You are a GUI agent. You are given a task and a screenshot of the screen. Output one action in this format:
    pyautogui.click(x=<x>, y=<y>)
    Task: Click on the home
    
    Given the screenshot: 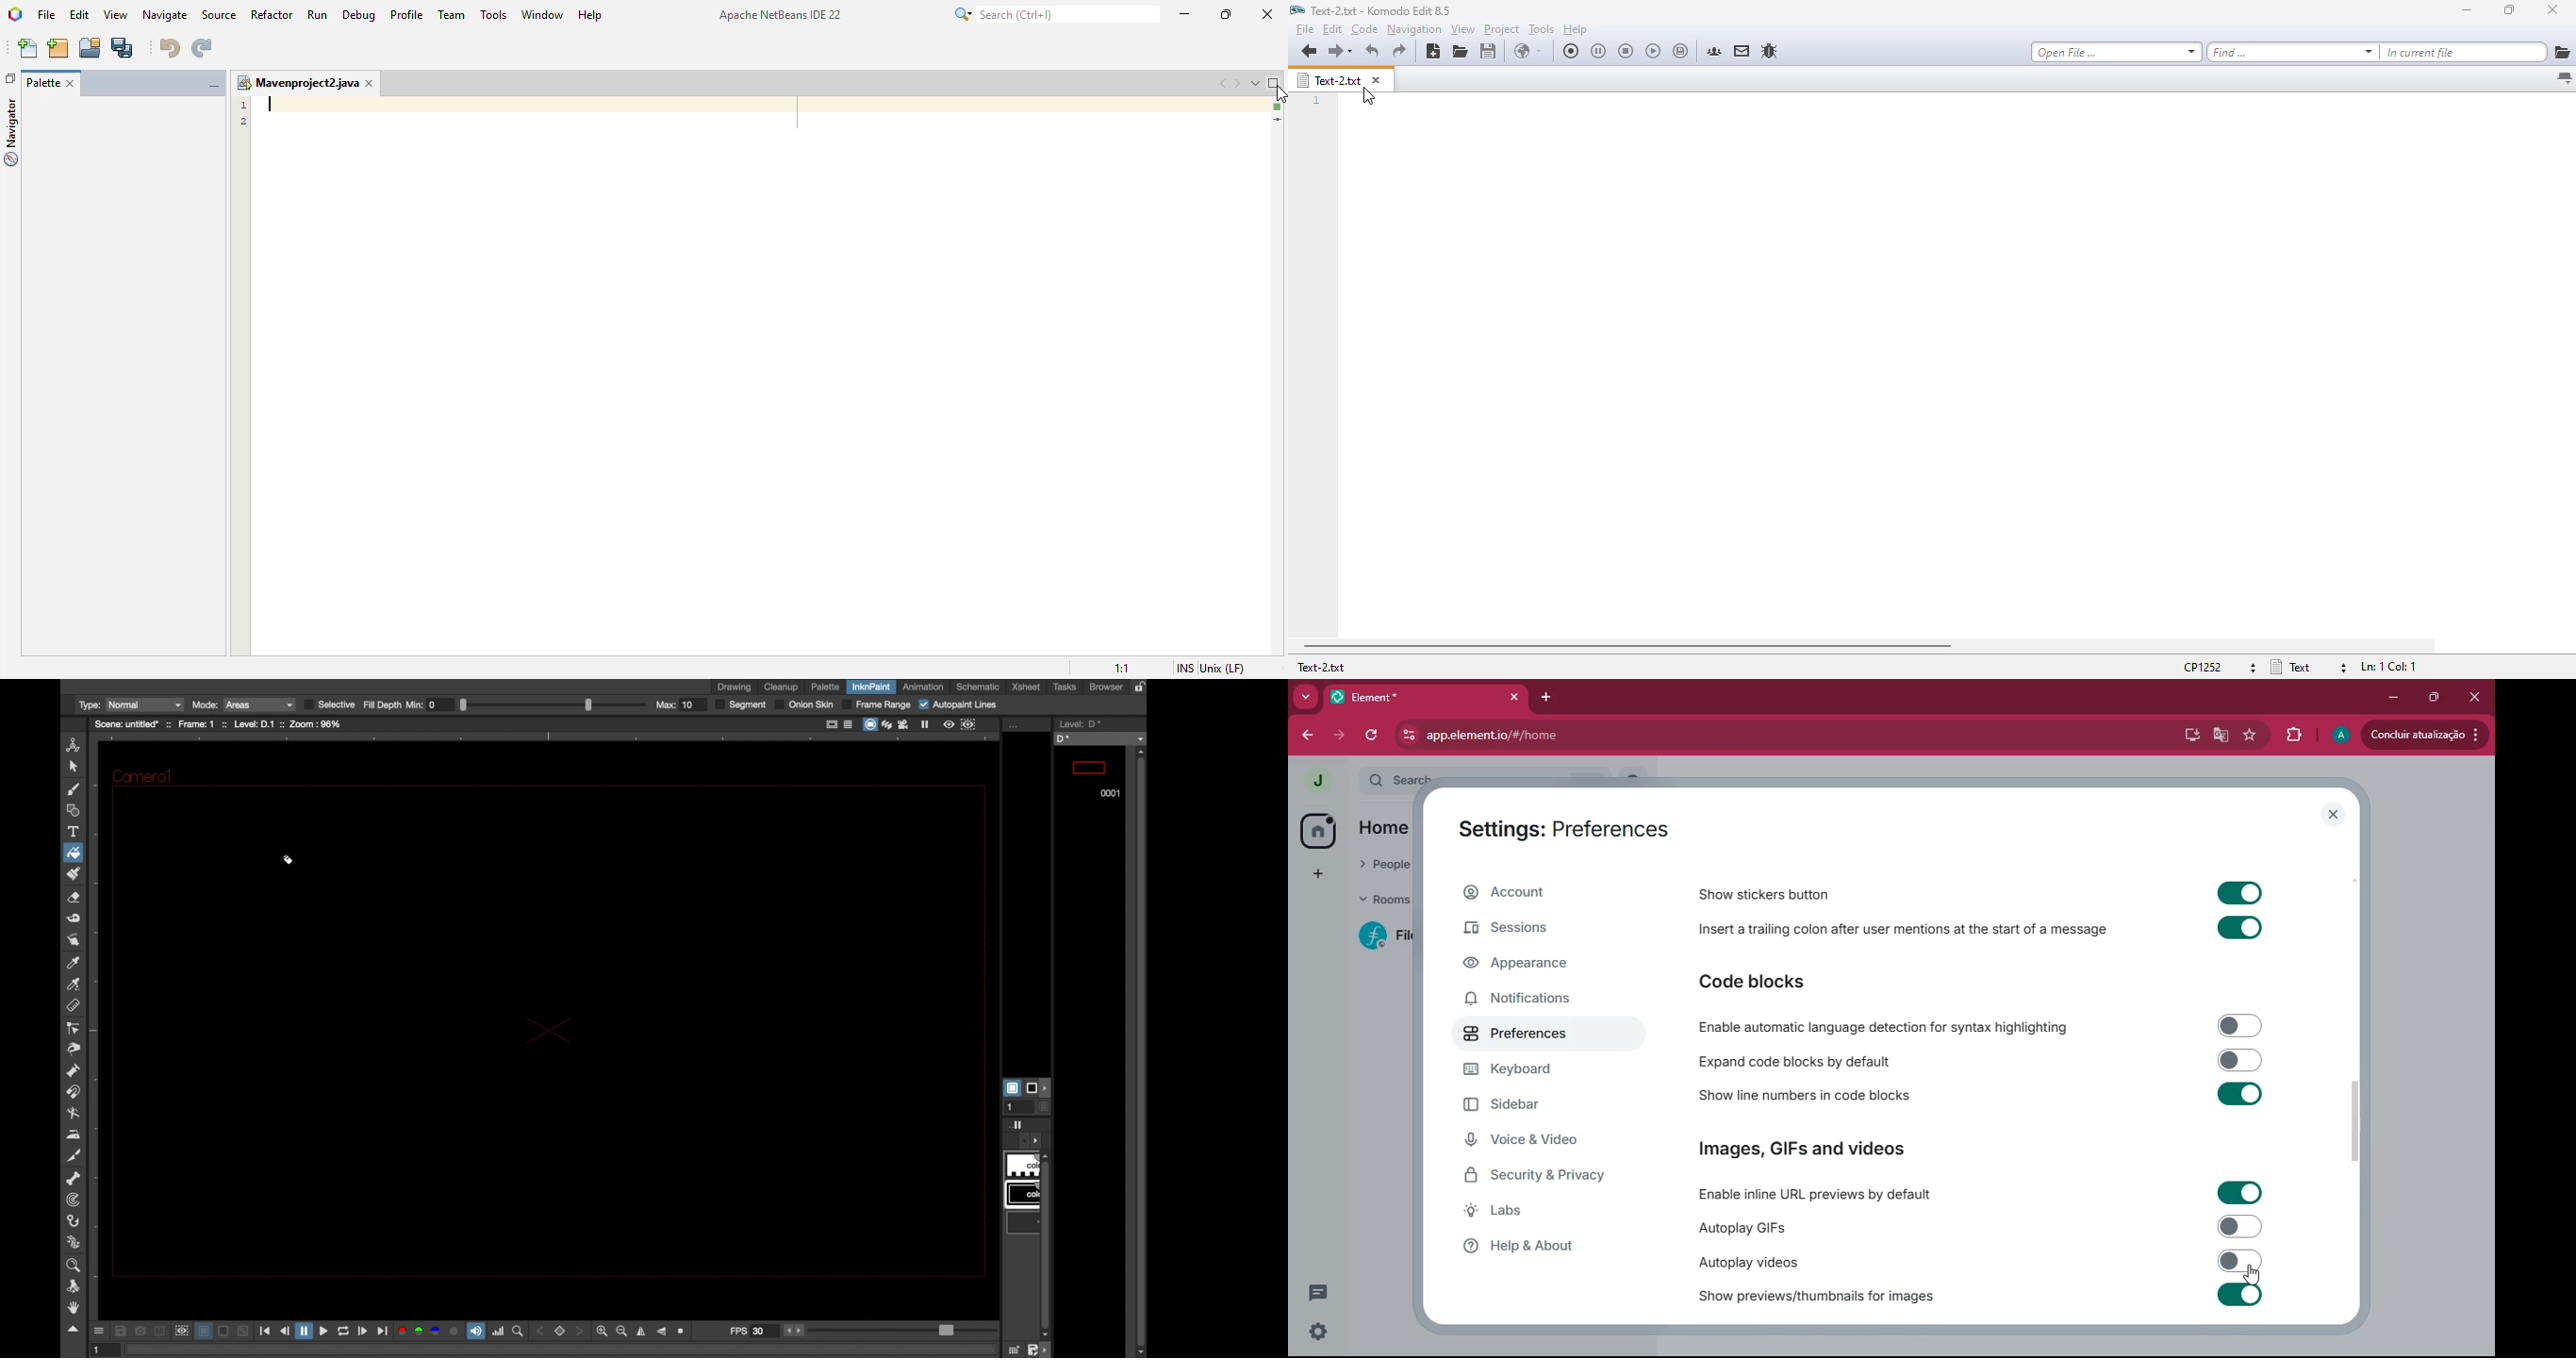 What is the action you would take?
    pyautogui.click(x=1315, y=831)
    